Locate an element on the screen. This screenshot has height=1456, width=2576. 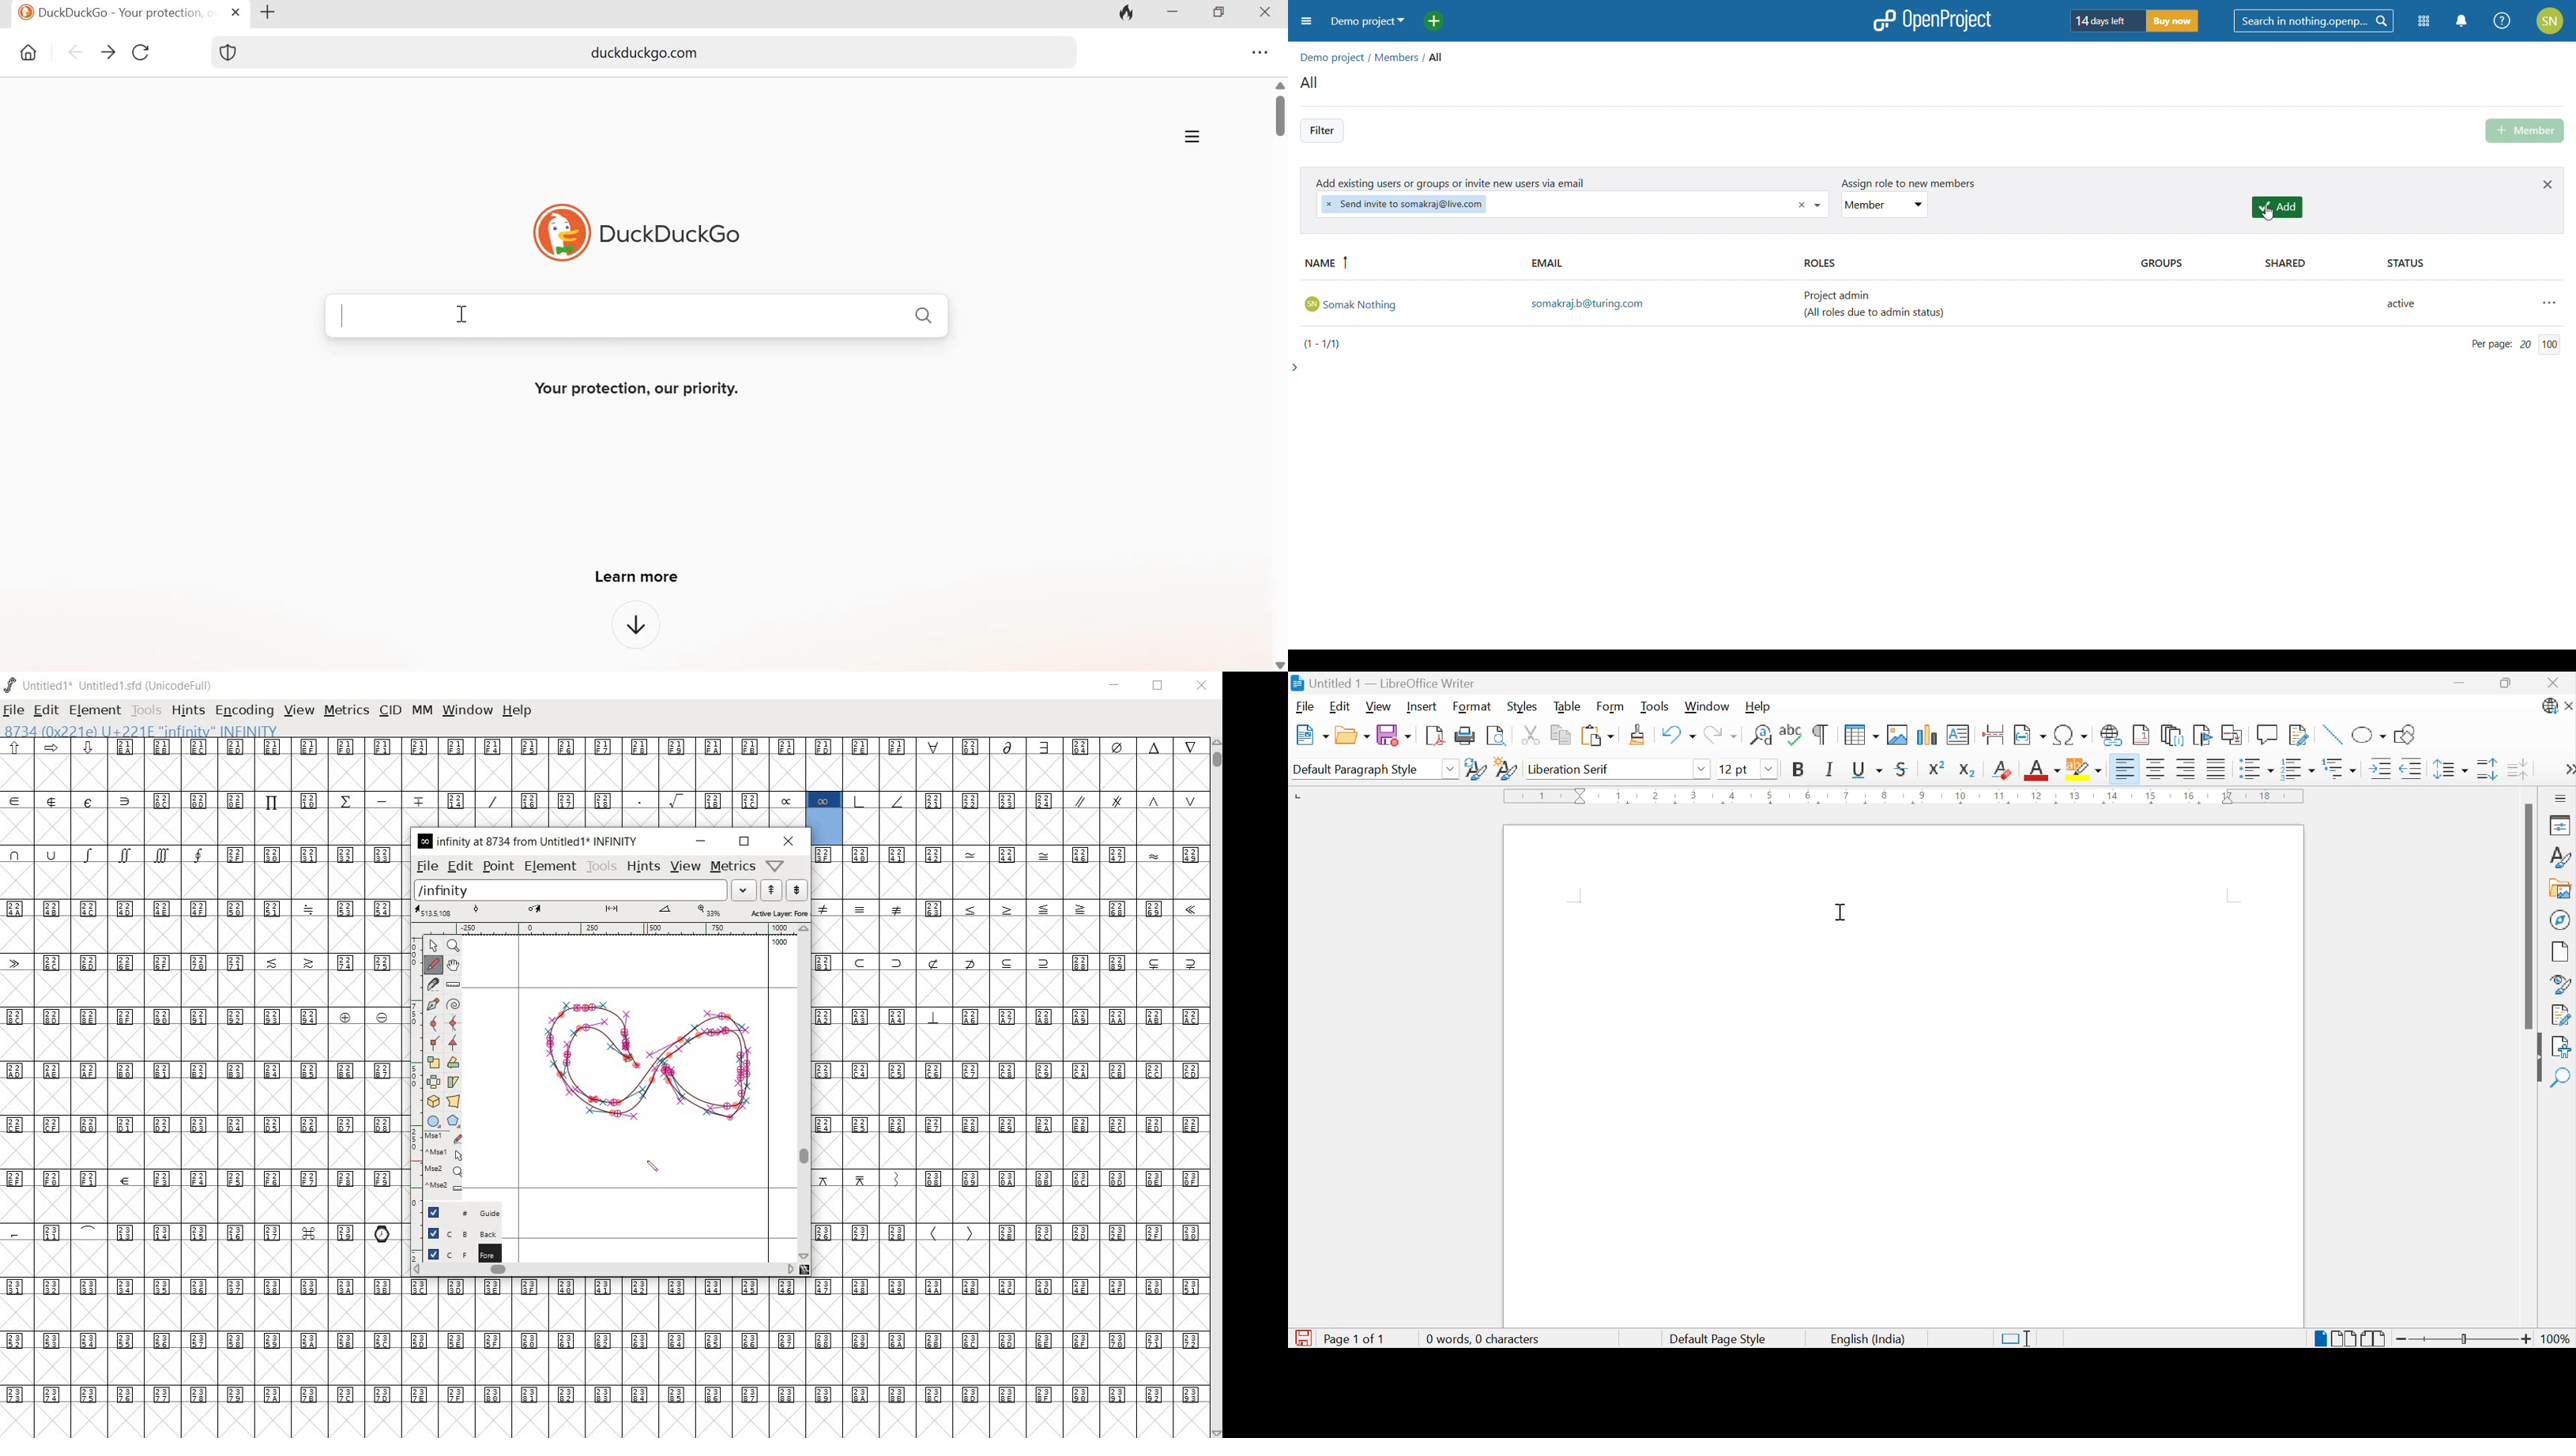
sort by name is located at coordinates (1411, 264).